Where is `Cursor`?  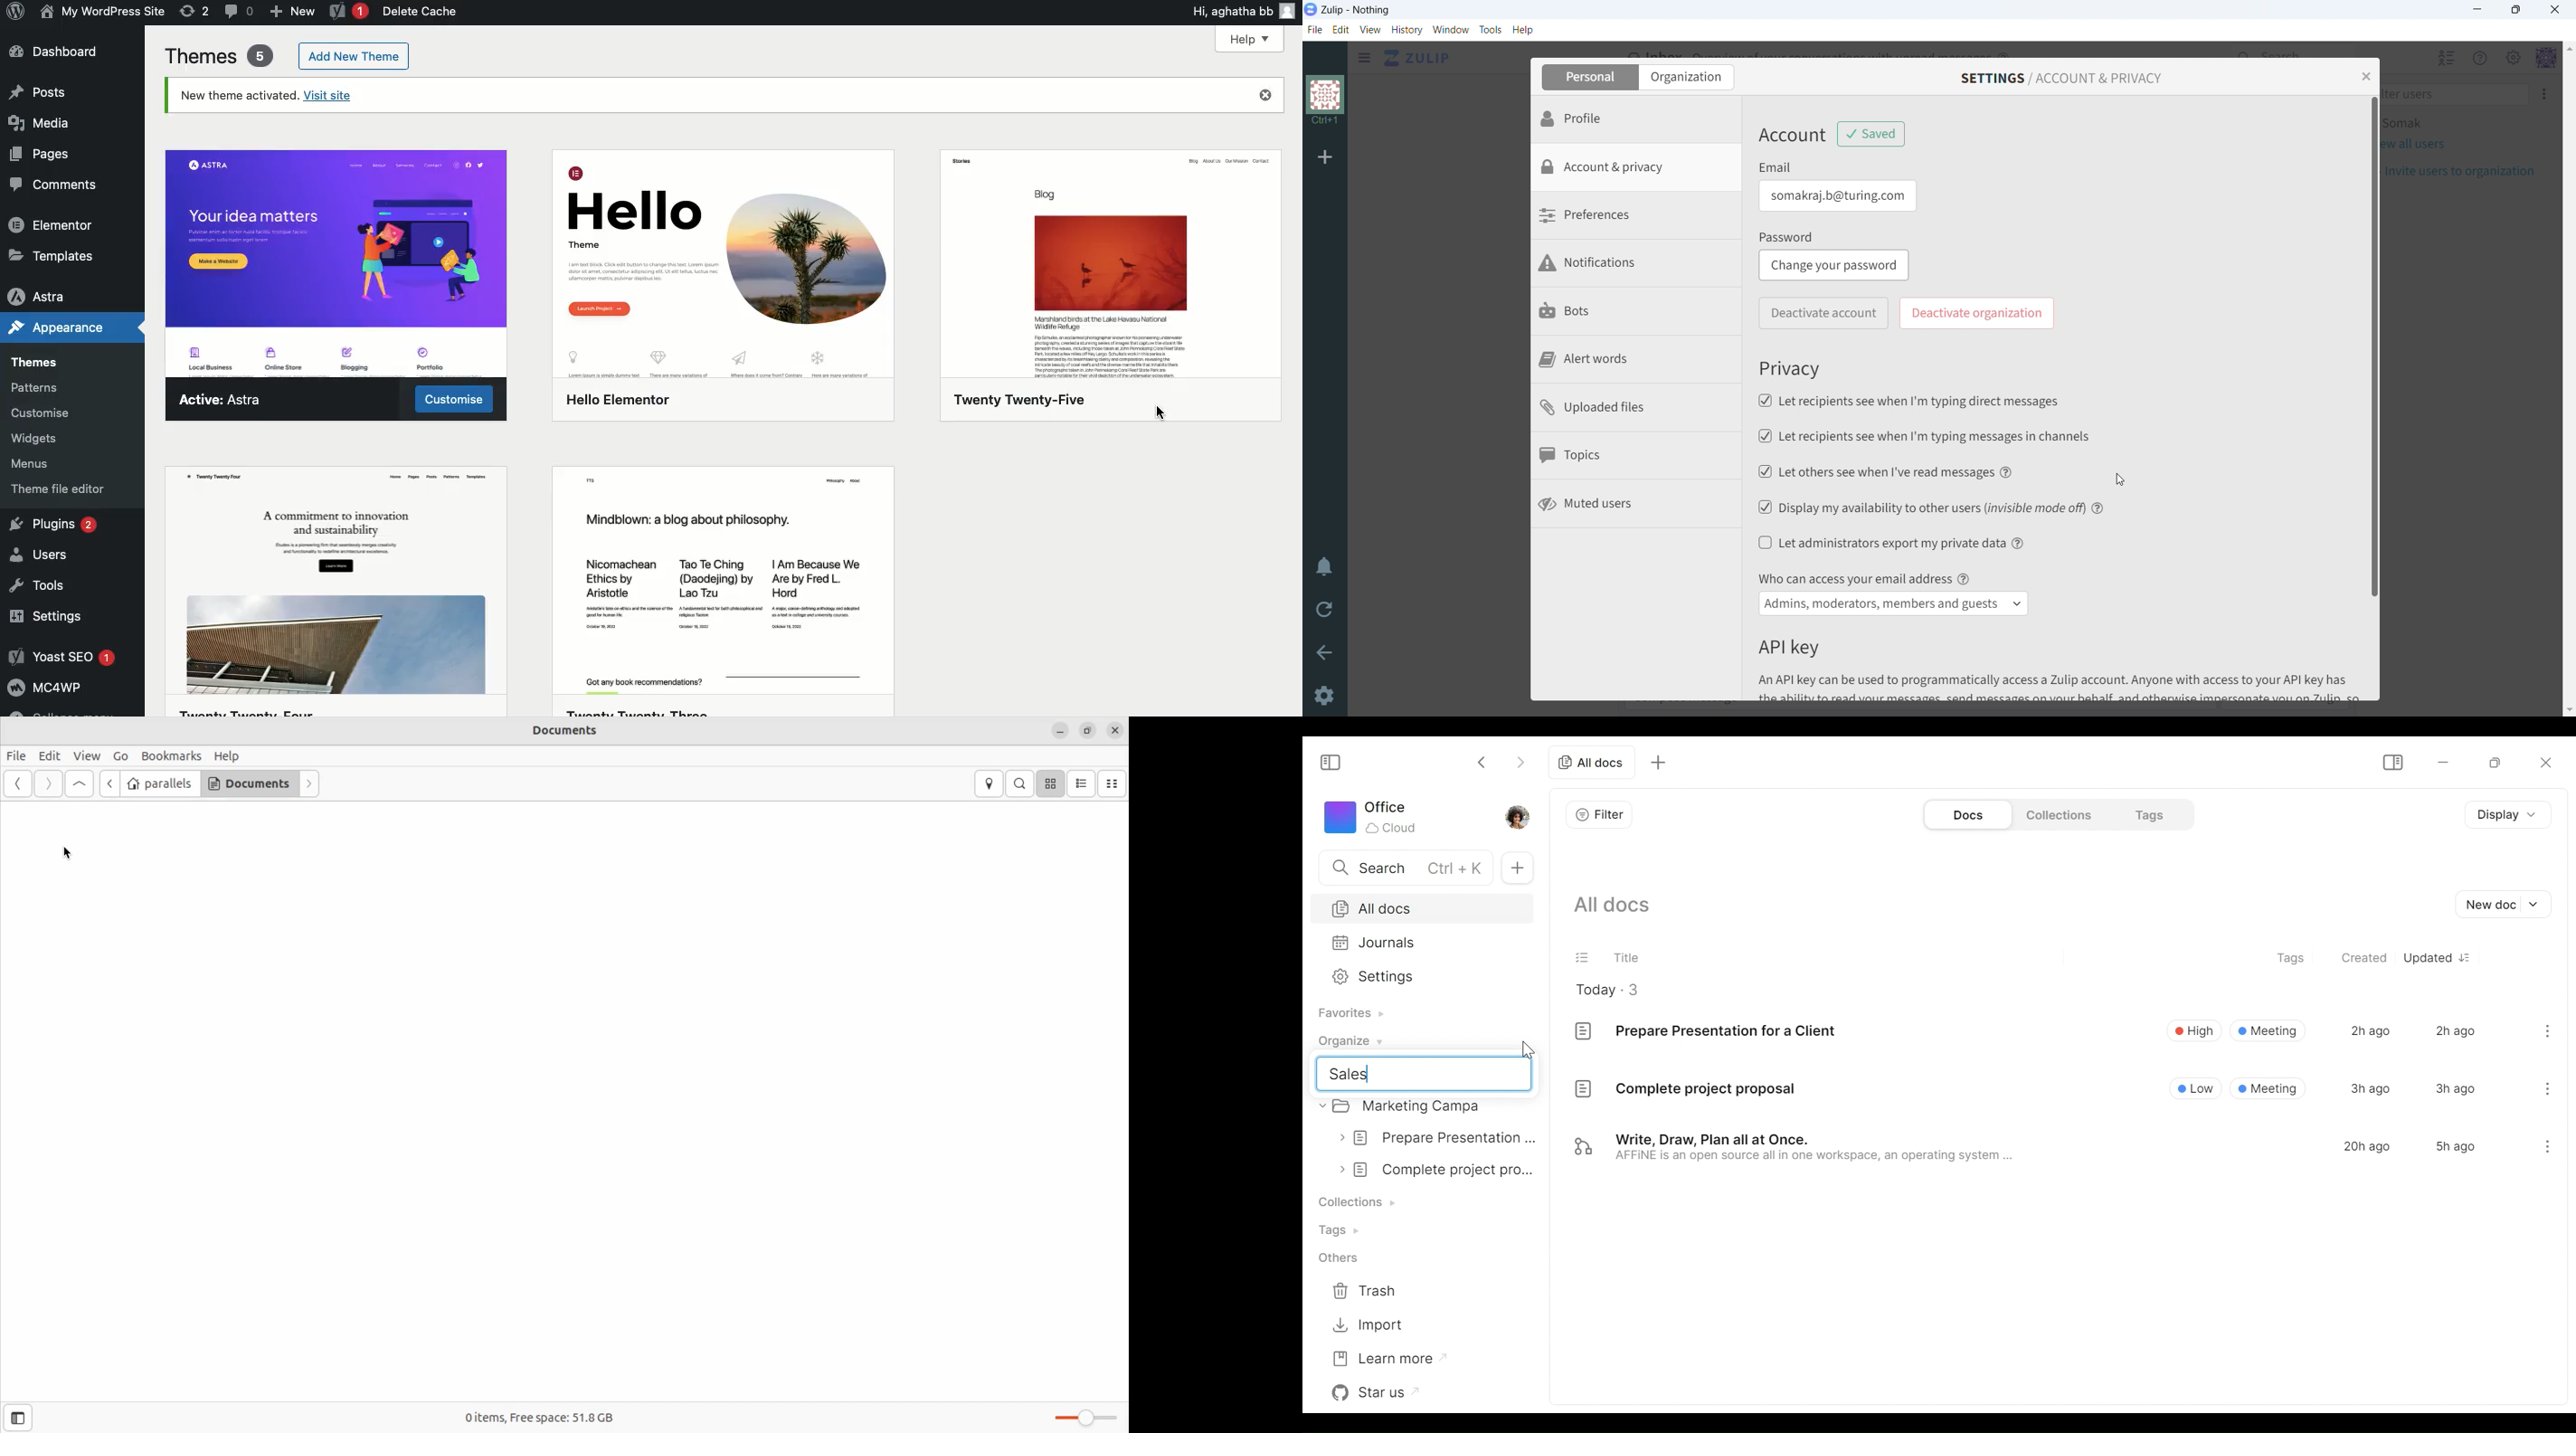 Cursor is located at coordinates (2120, 479).